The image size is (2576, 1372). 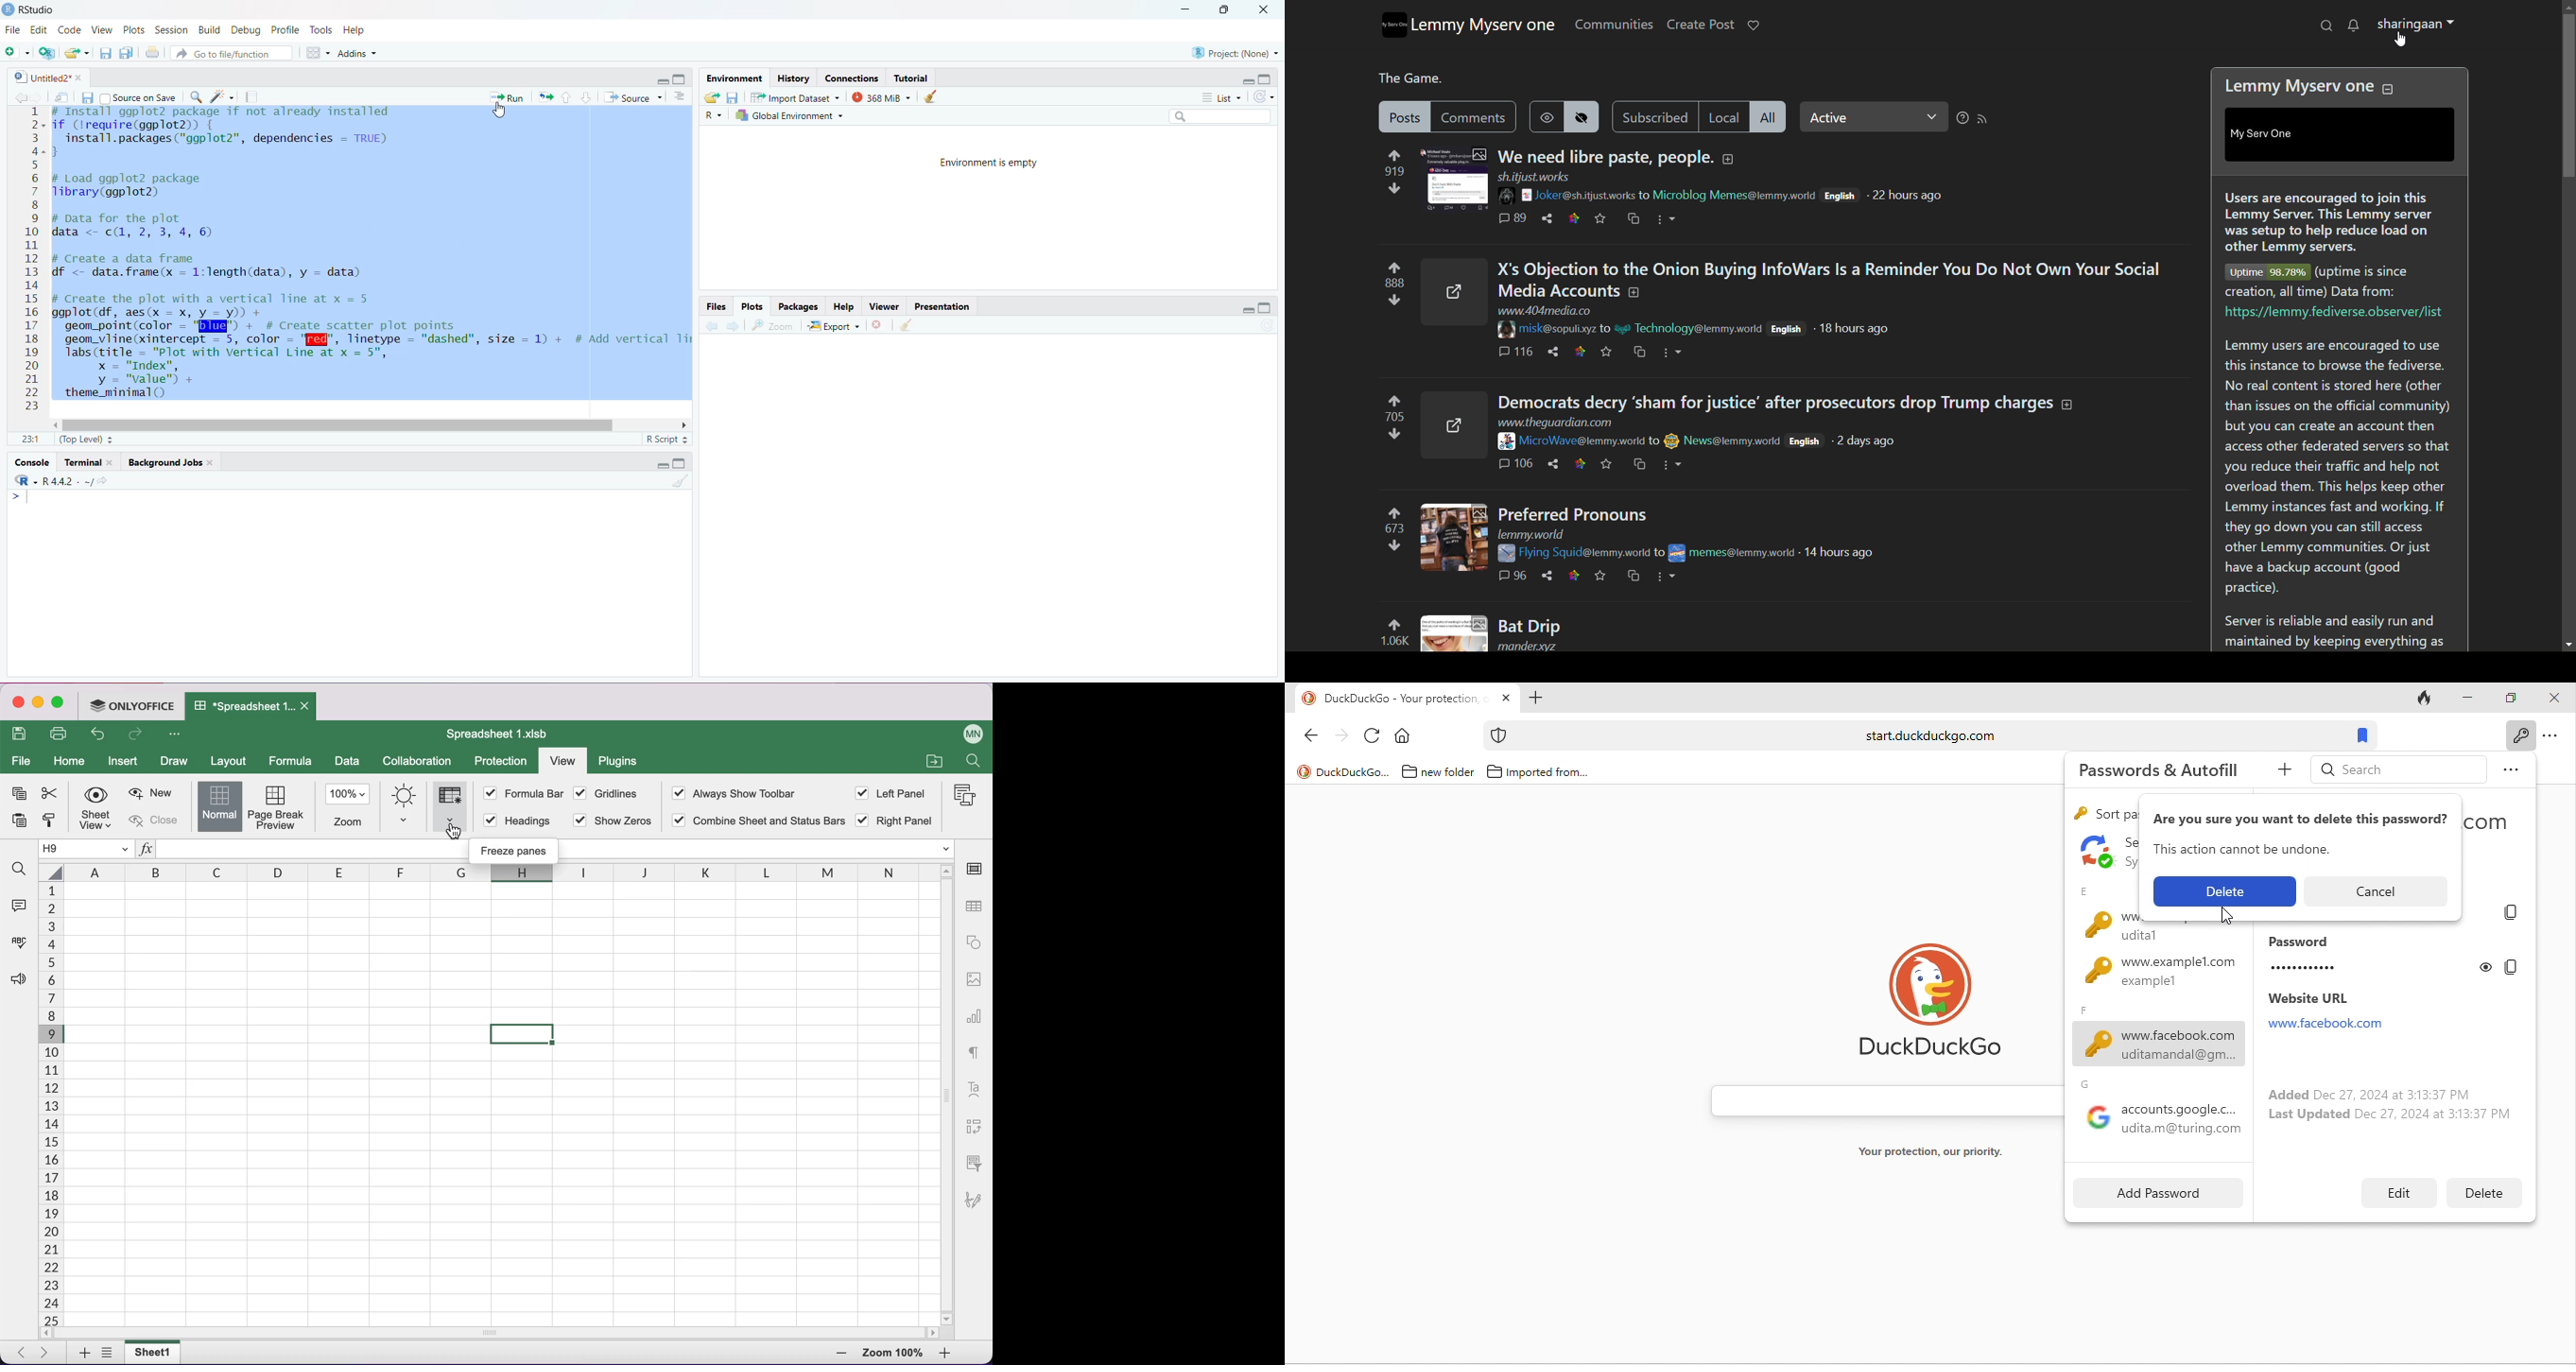 What do you see at coordinates (1732, 441) in the screenshot?
I see `poster username` at bounding box center [1732, 441].